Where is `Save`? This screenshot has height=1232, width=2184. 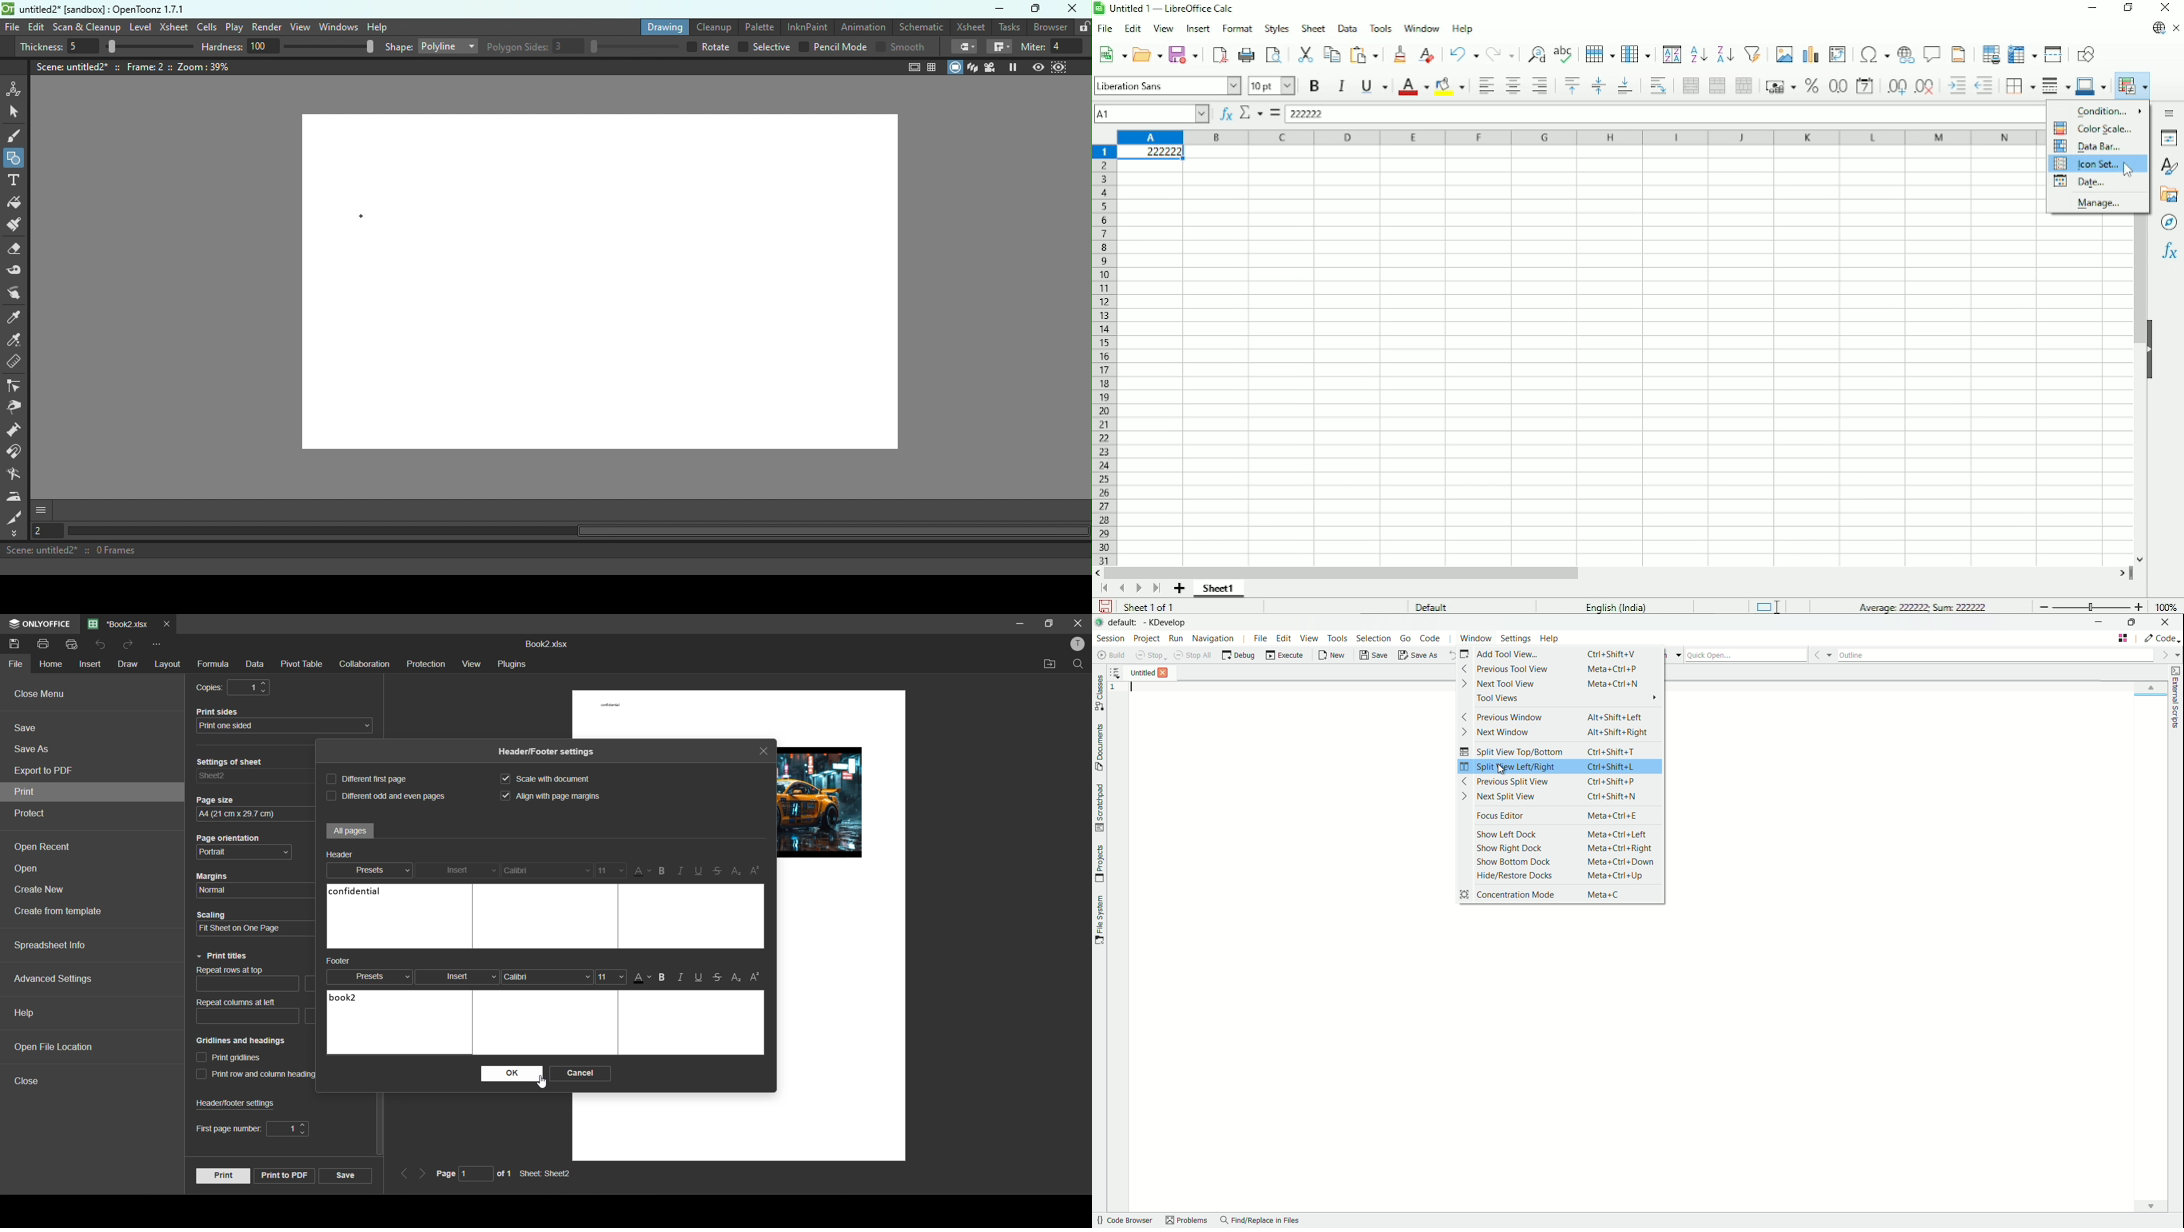
Save is located at coordinates (1186, 53).